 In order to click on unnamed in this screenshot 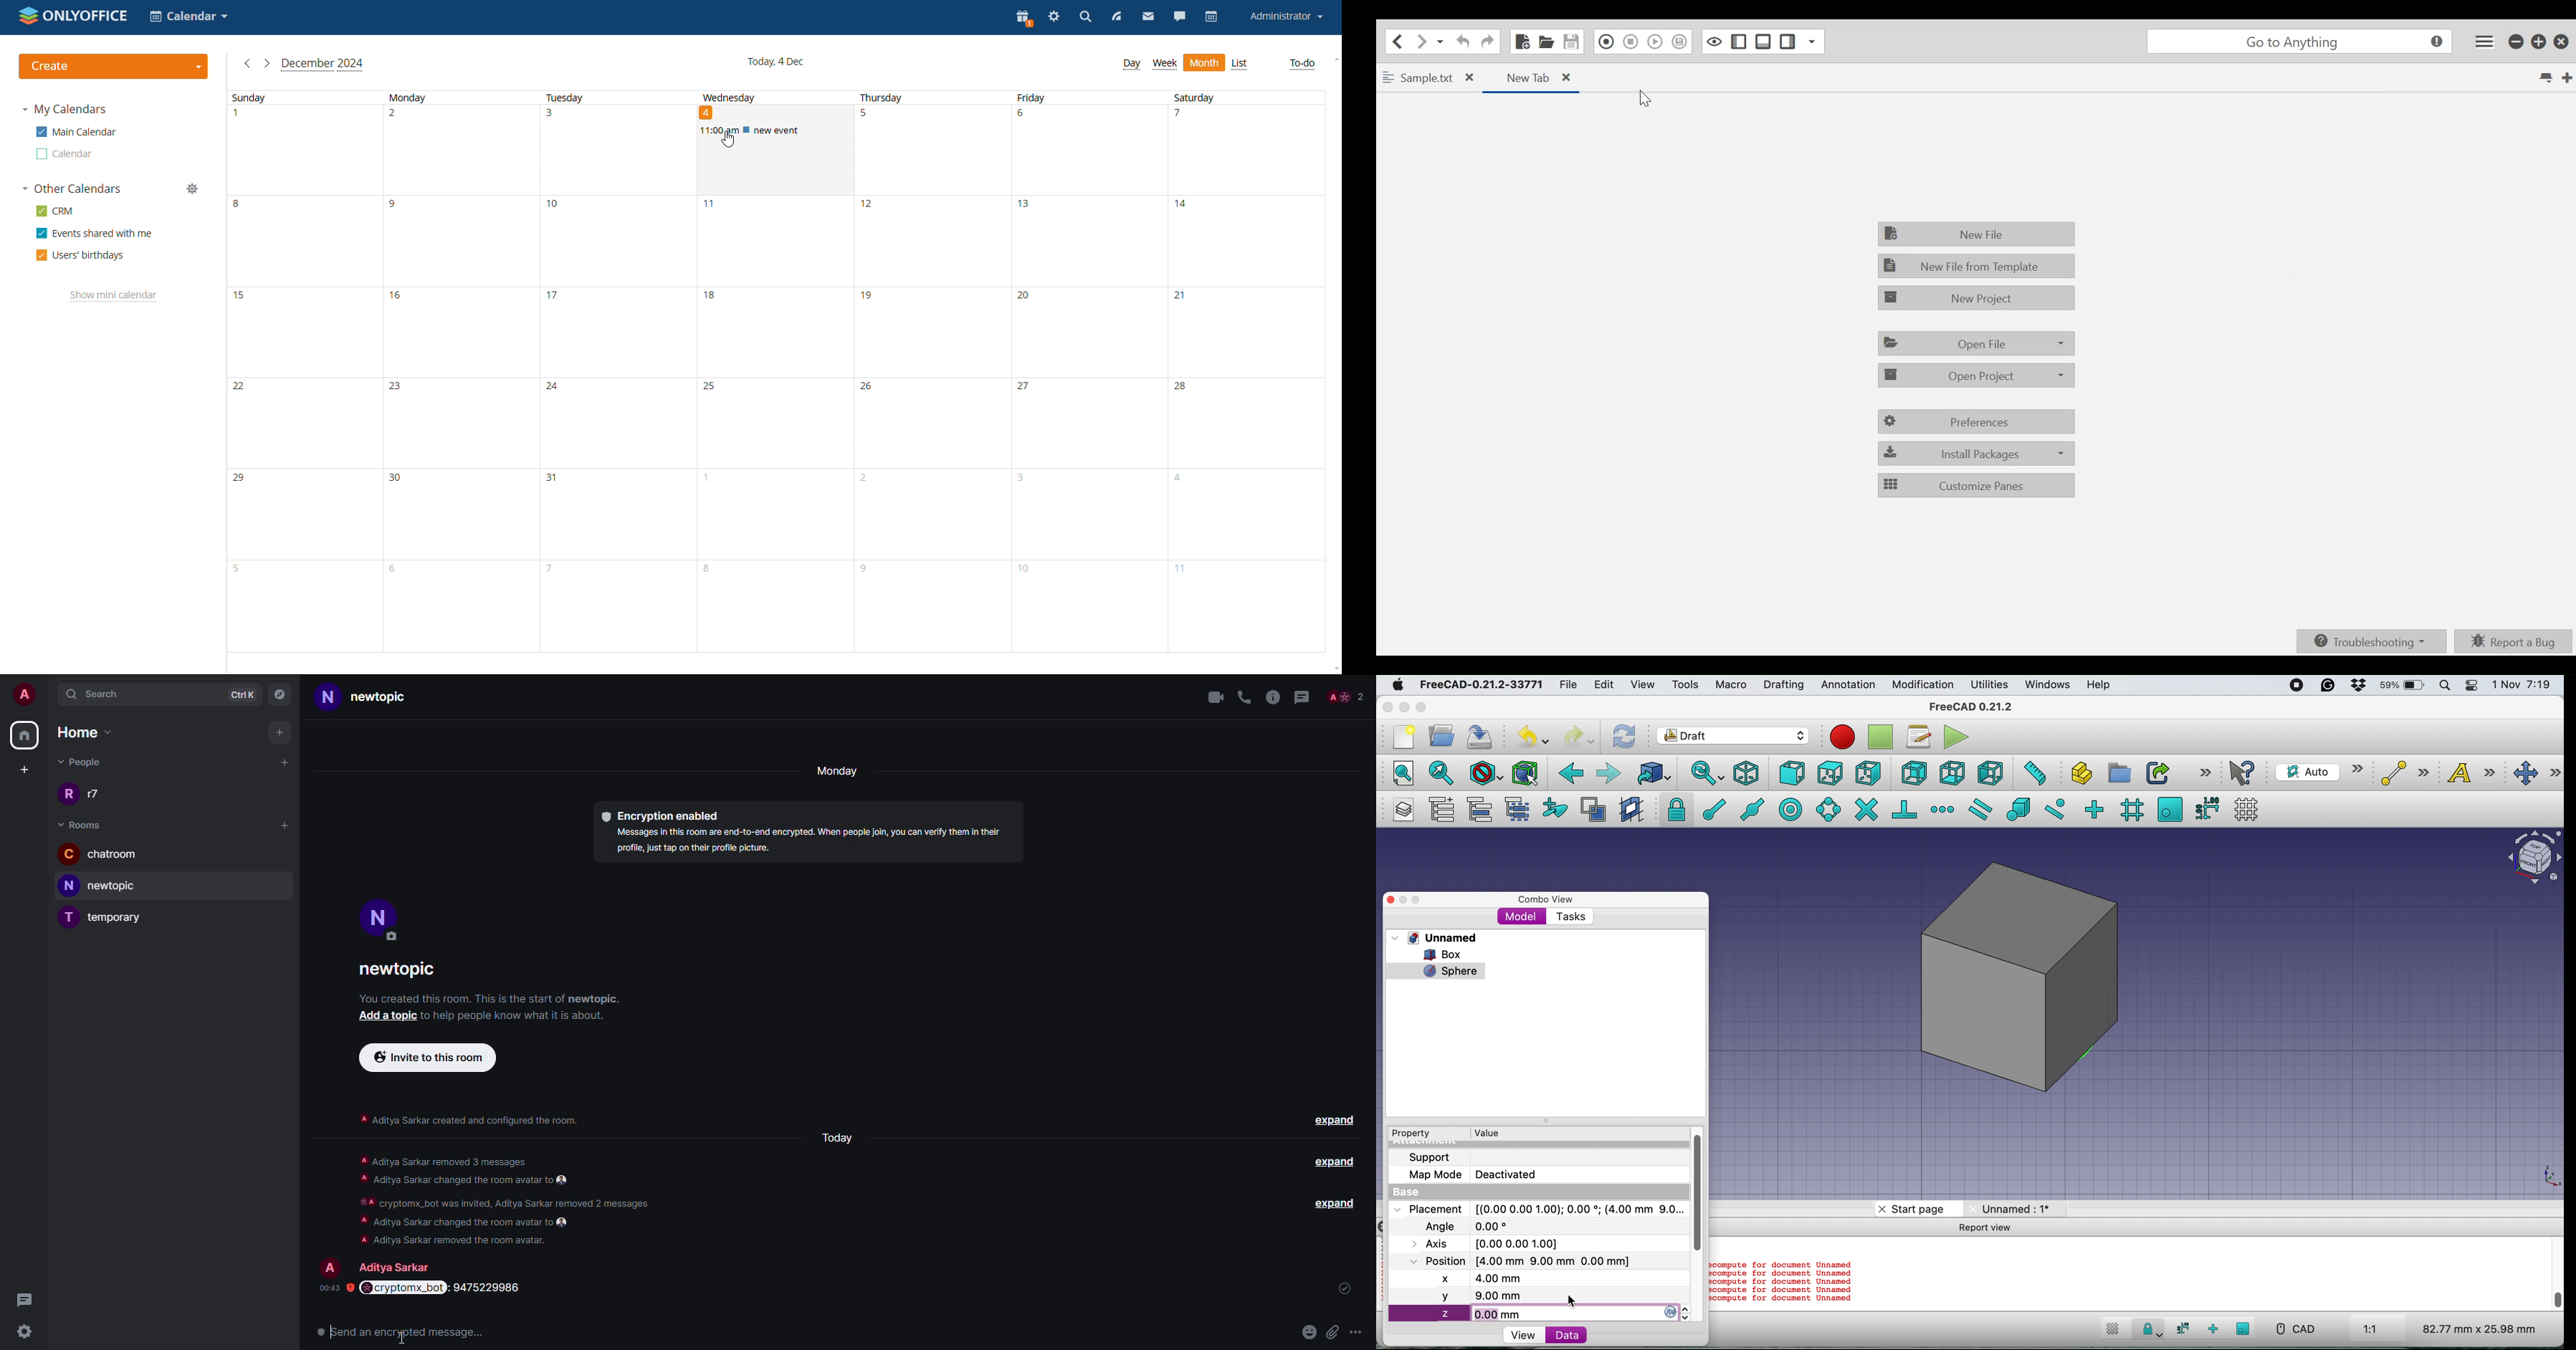, I will do `click(1438, 938)`.